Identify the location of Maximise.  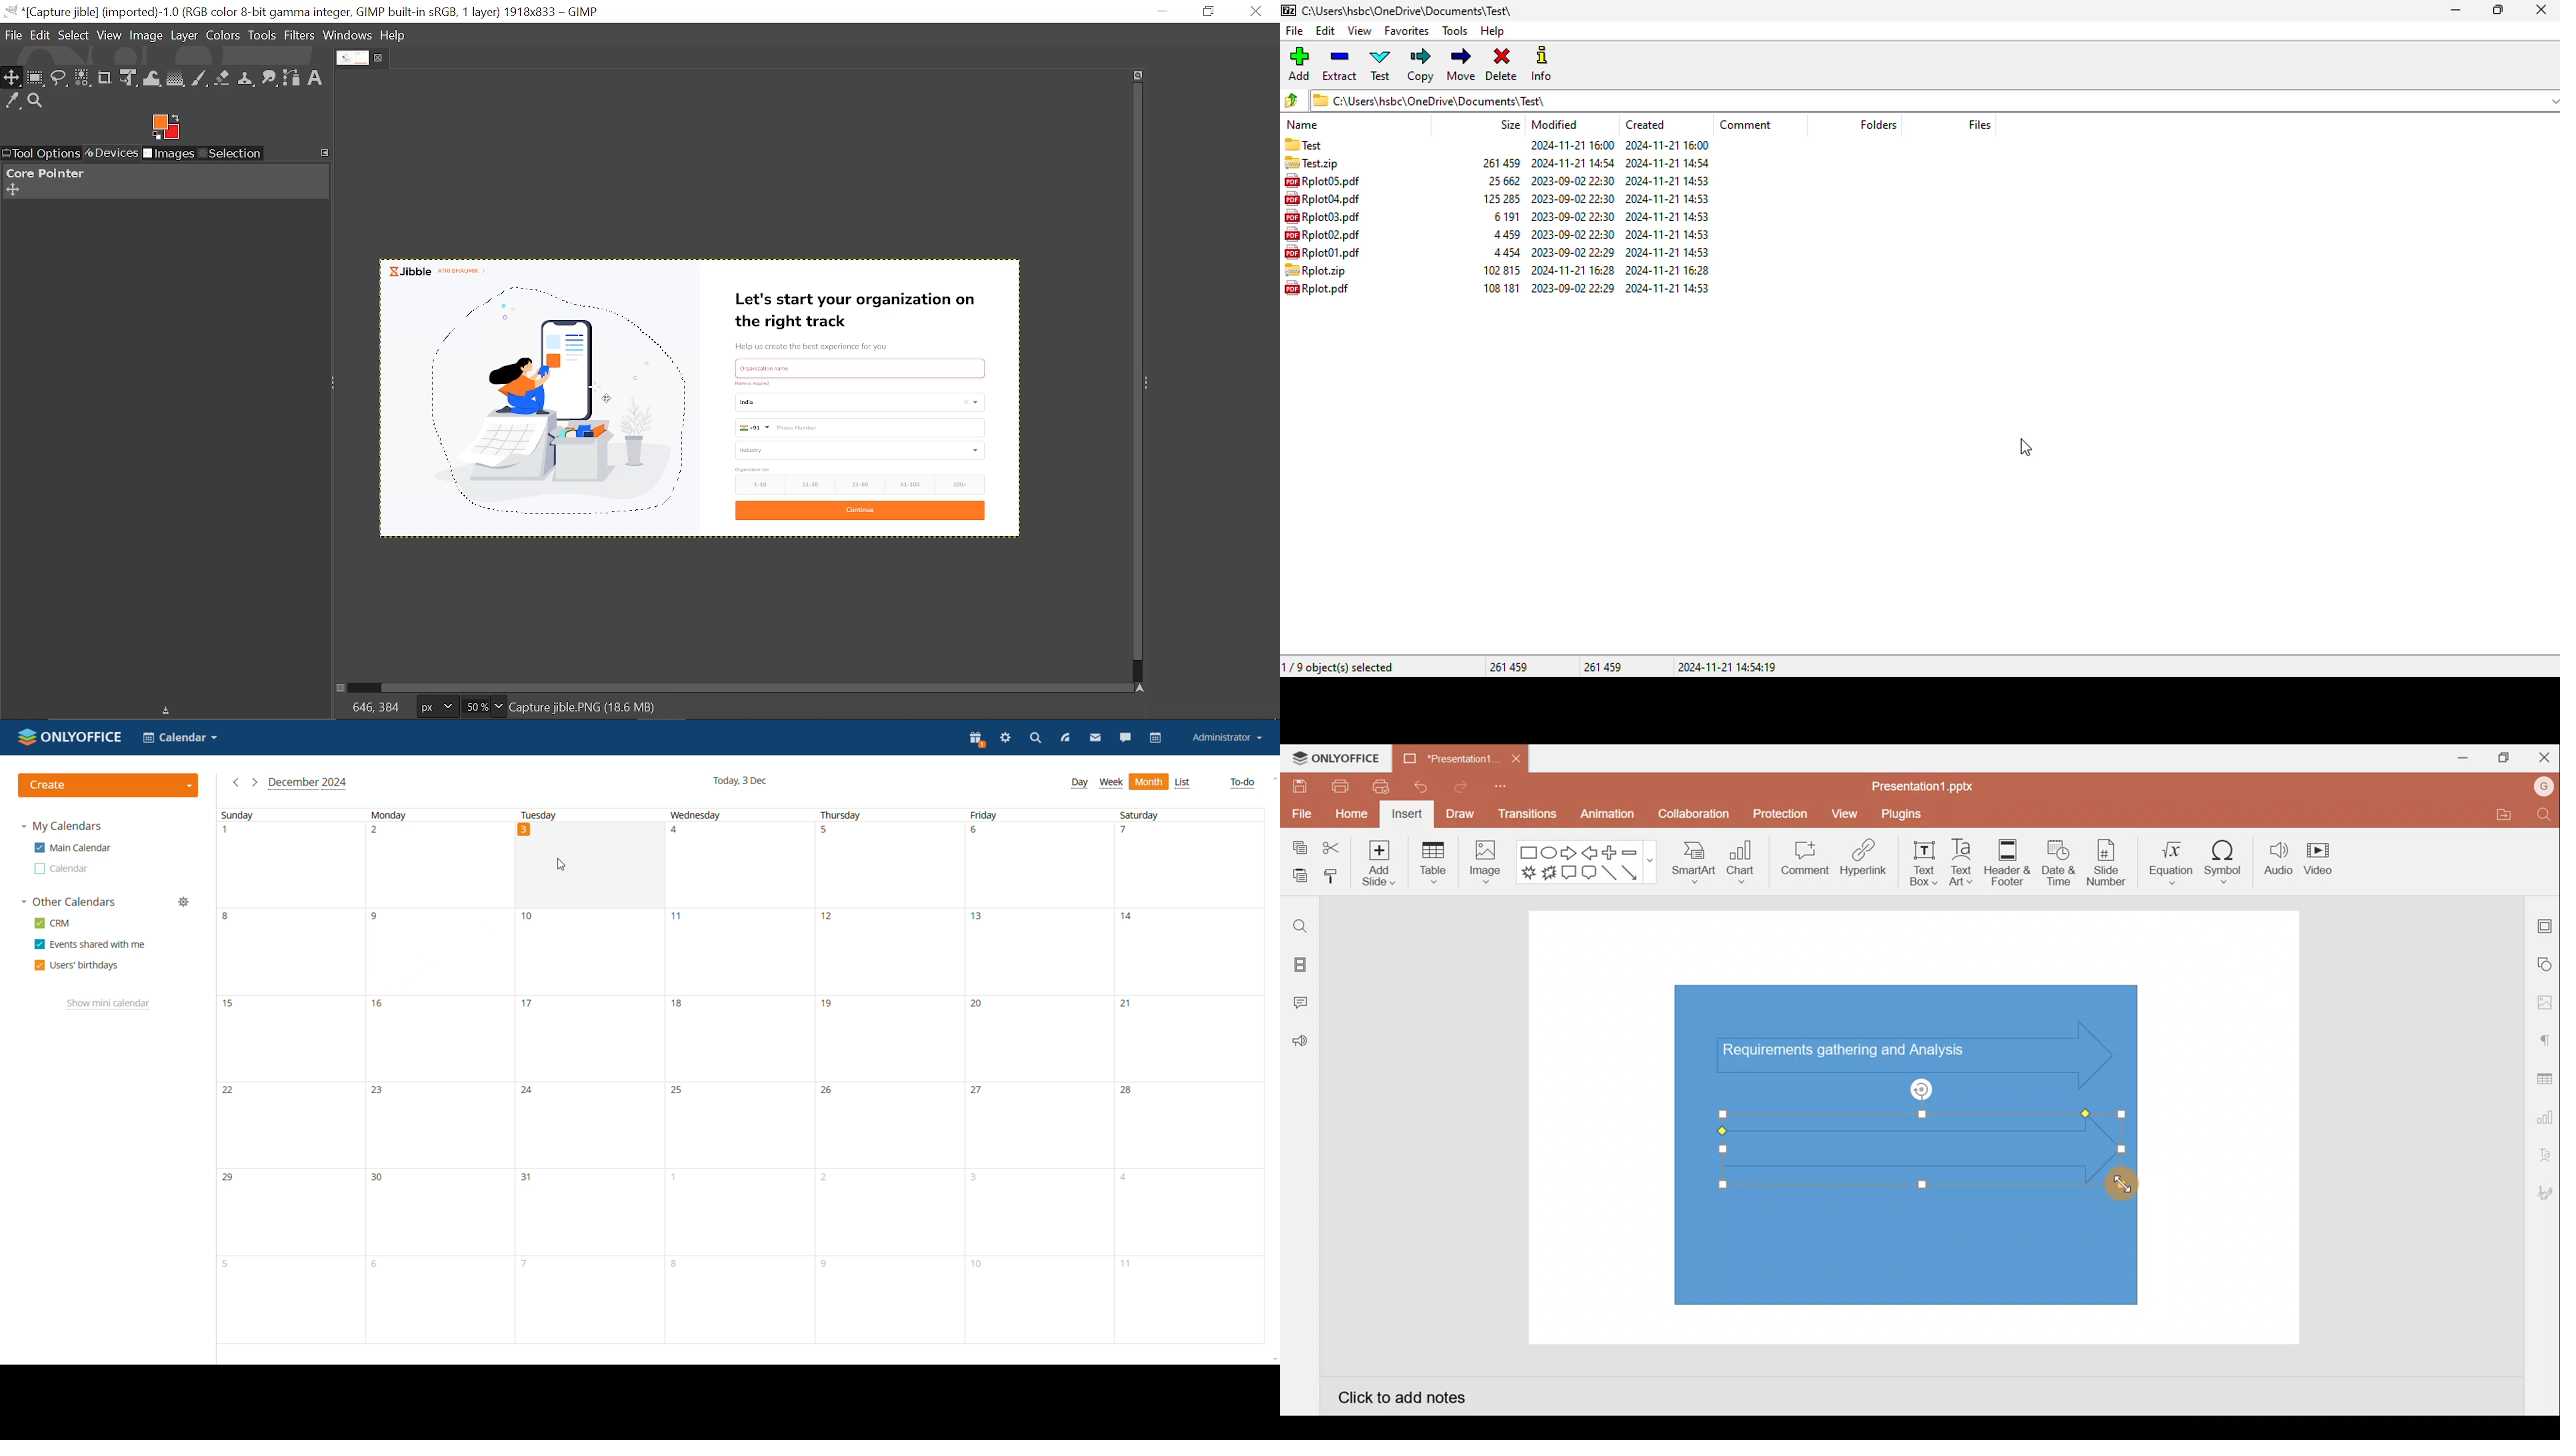
(2500, 758).